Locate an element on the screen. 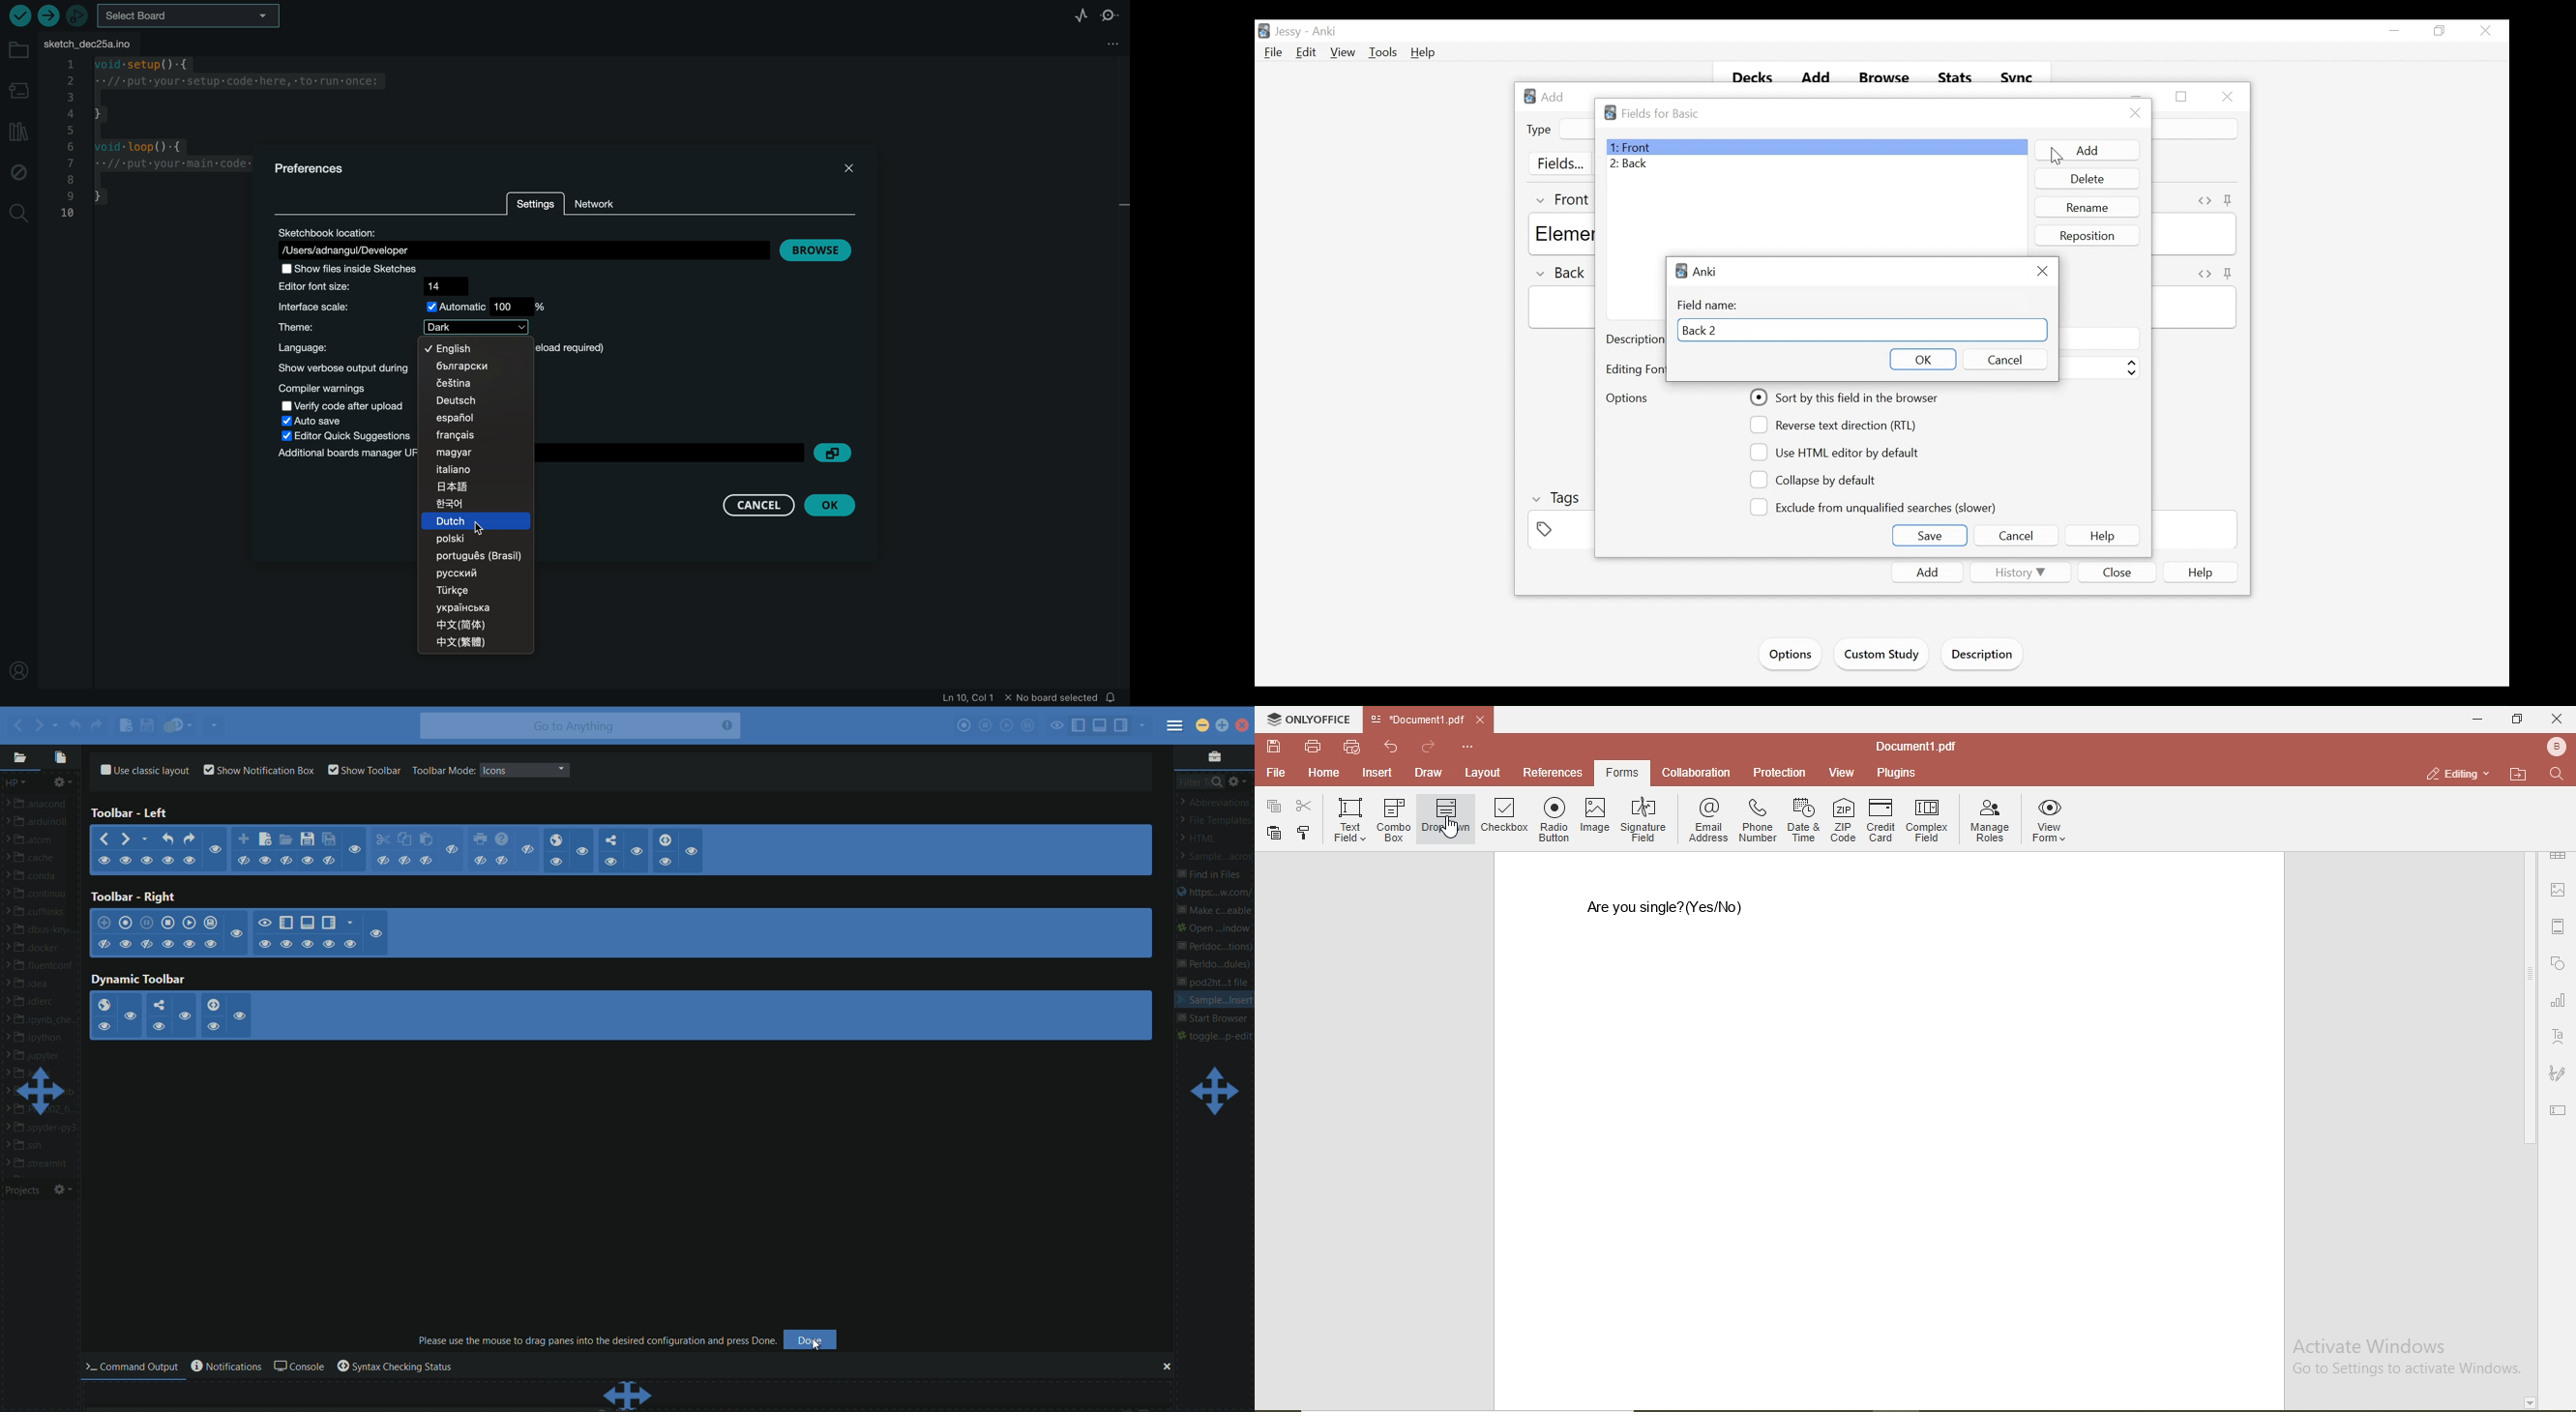  (un)select Collapse by Default is located at coordinates (1817, 480).